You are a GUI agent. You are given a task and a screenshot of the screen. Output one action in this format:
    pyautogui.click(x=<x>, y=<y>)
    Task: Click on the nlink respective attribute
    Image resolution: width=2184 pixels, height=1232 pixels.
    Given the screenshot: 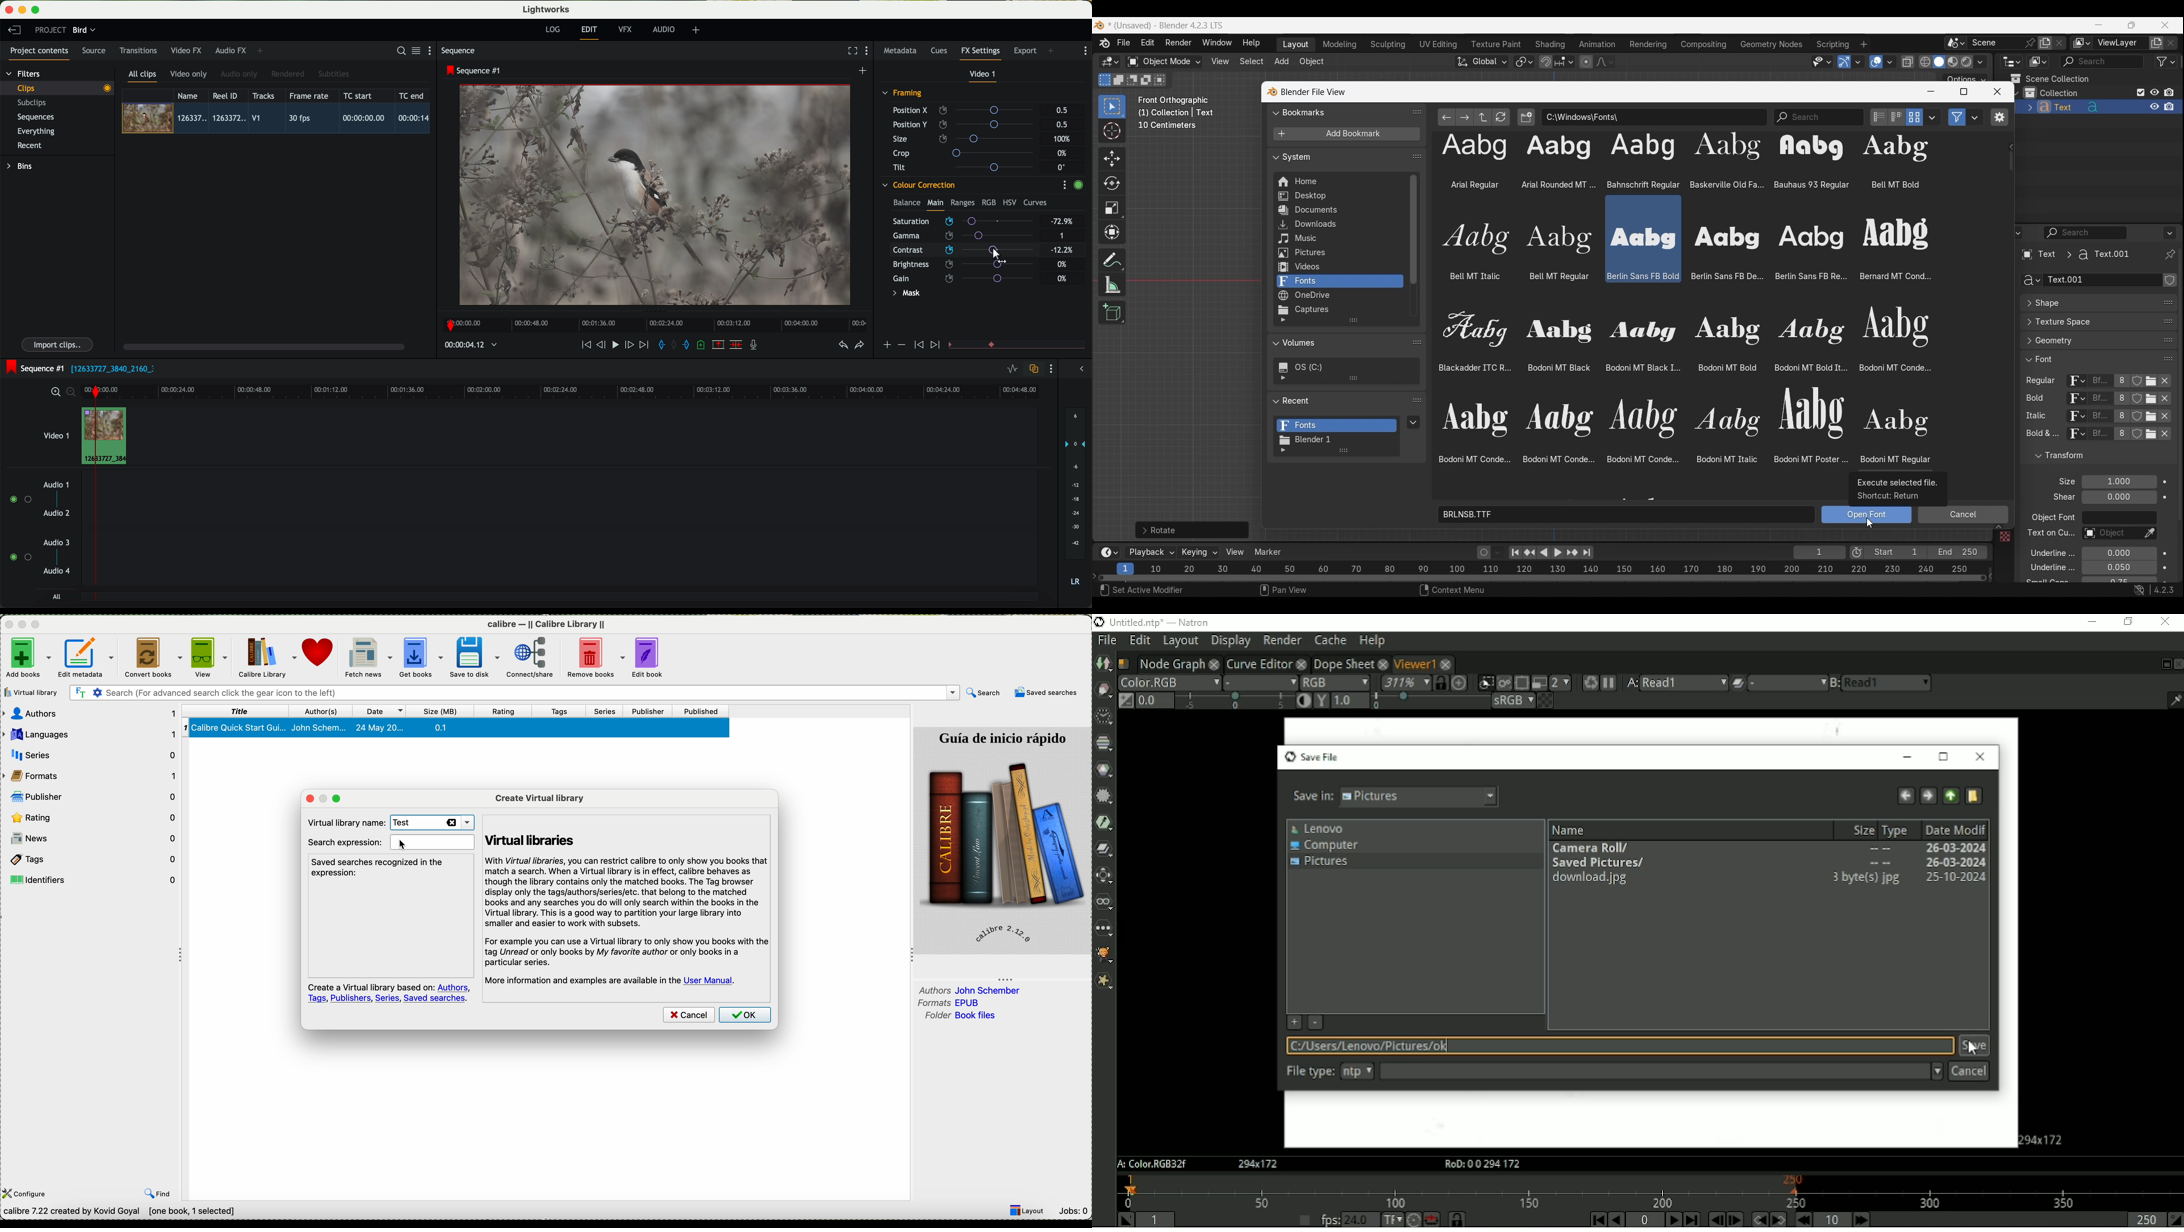 What is the action you would take?
    pyautogui.click(x=2146, y=416)
    